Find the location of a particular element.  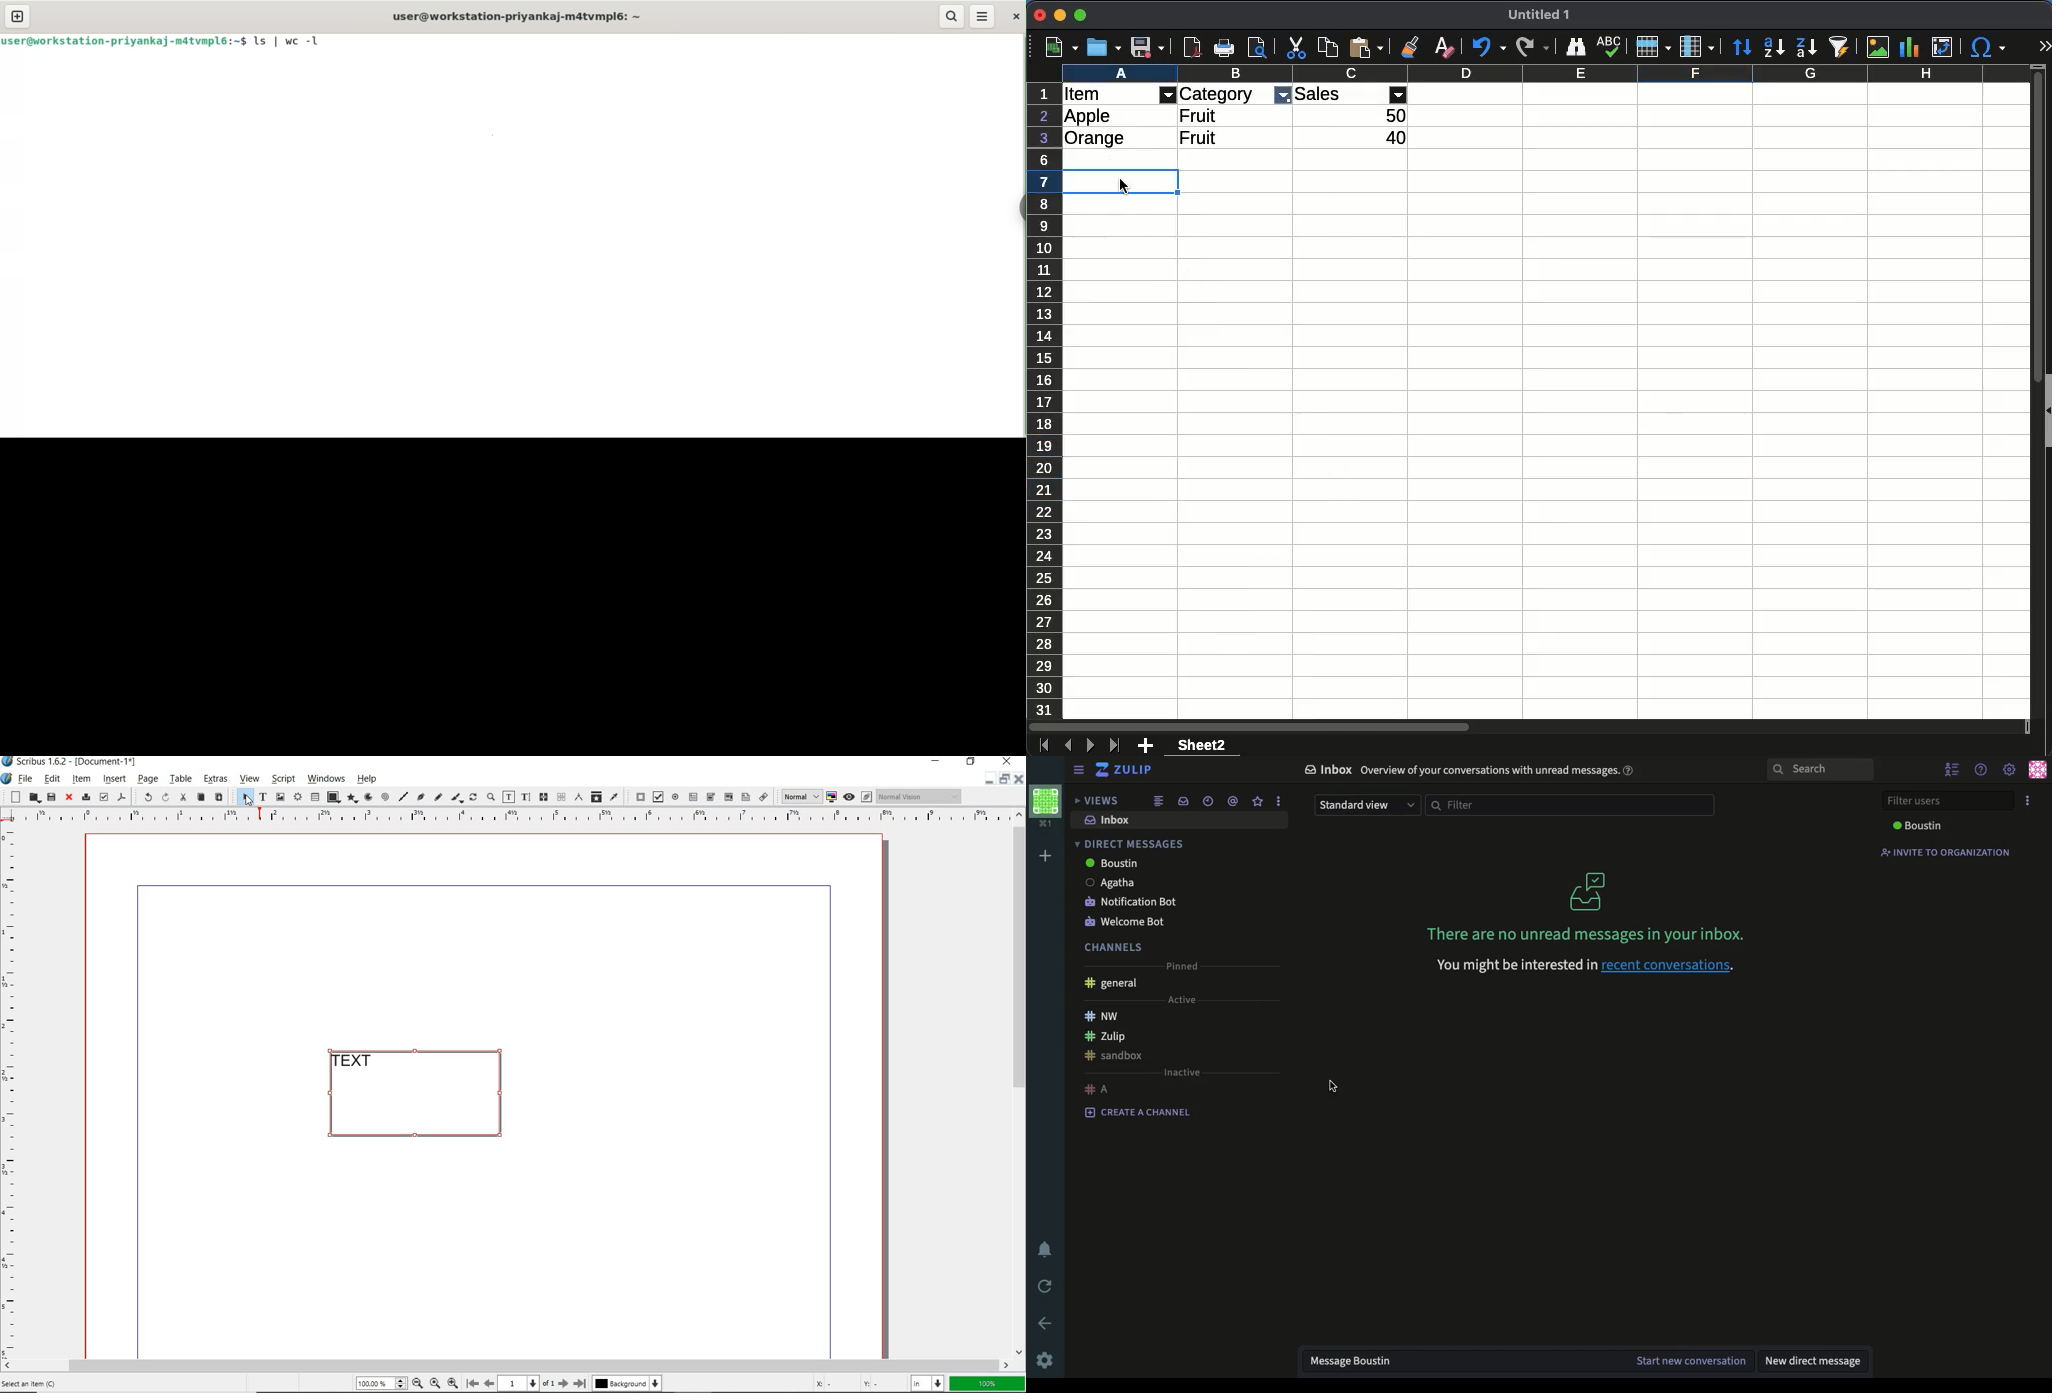

select item is located at coordinates (244, 797).